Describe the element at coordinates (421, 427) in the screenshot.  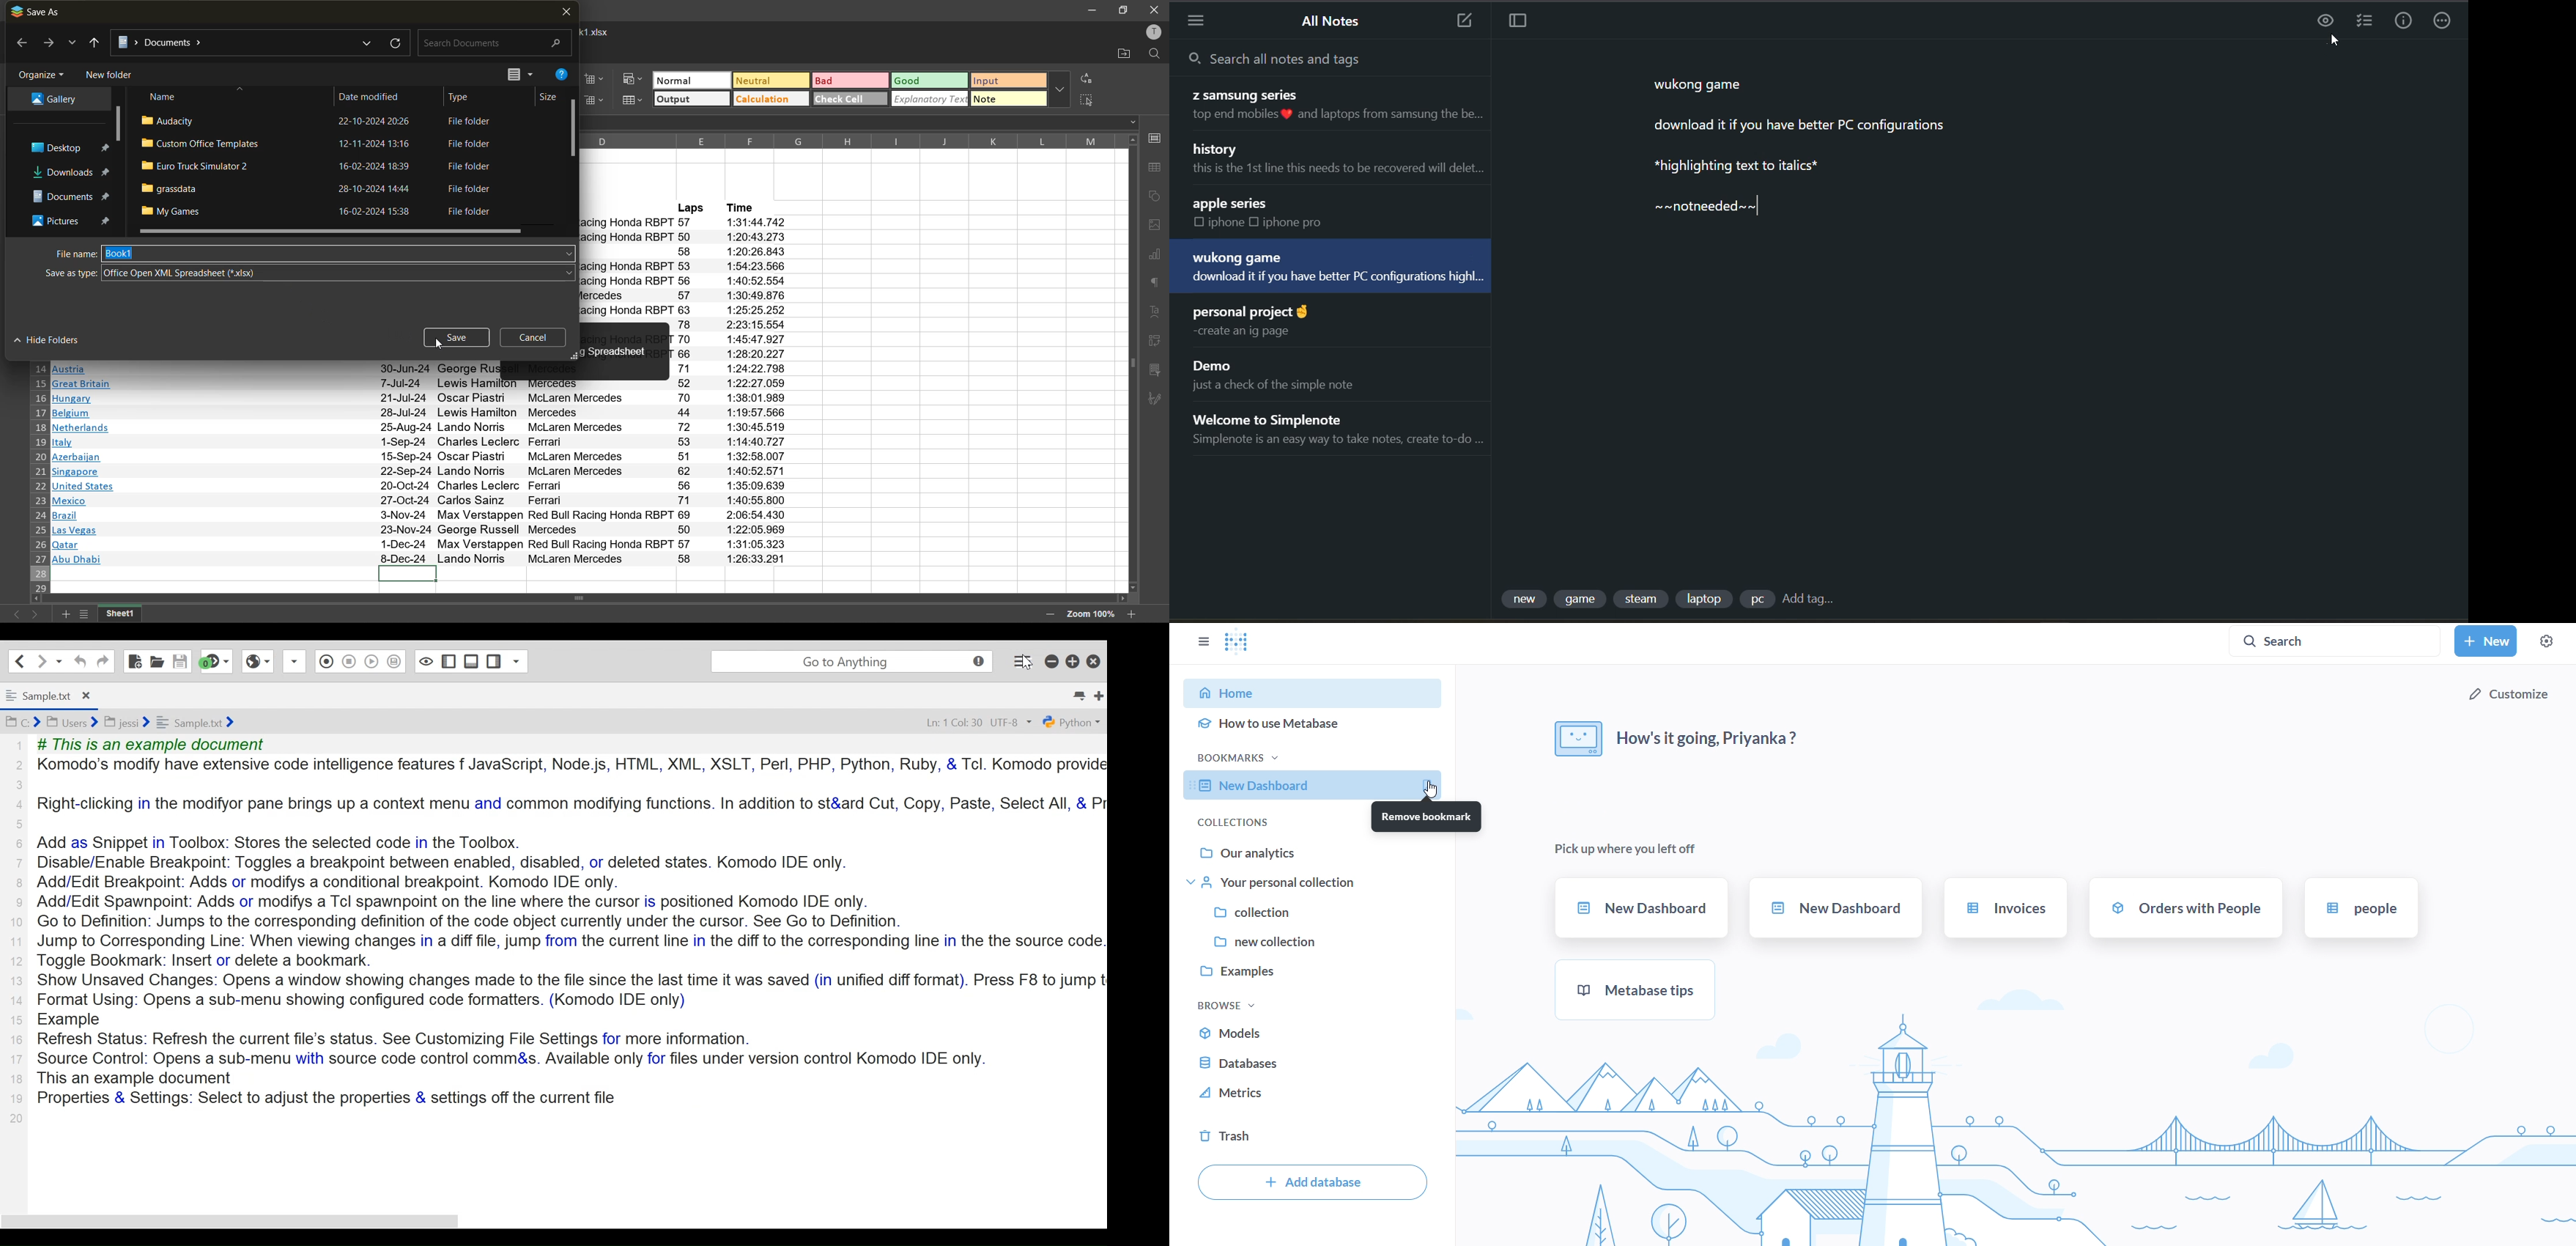
I see `INetherlands 25-Aug-24 Lando Norris McLaren Mercedes 72 1:30:45.519` at that location.